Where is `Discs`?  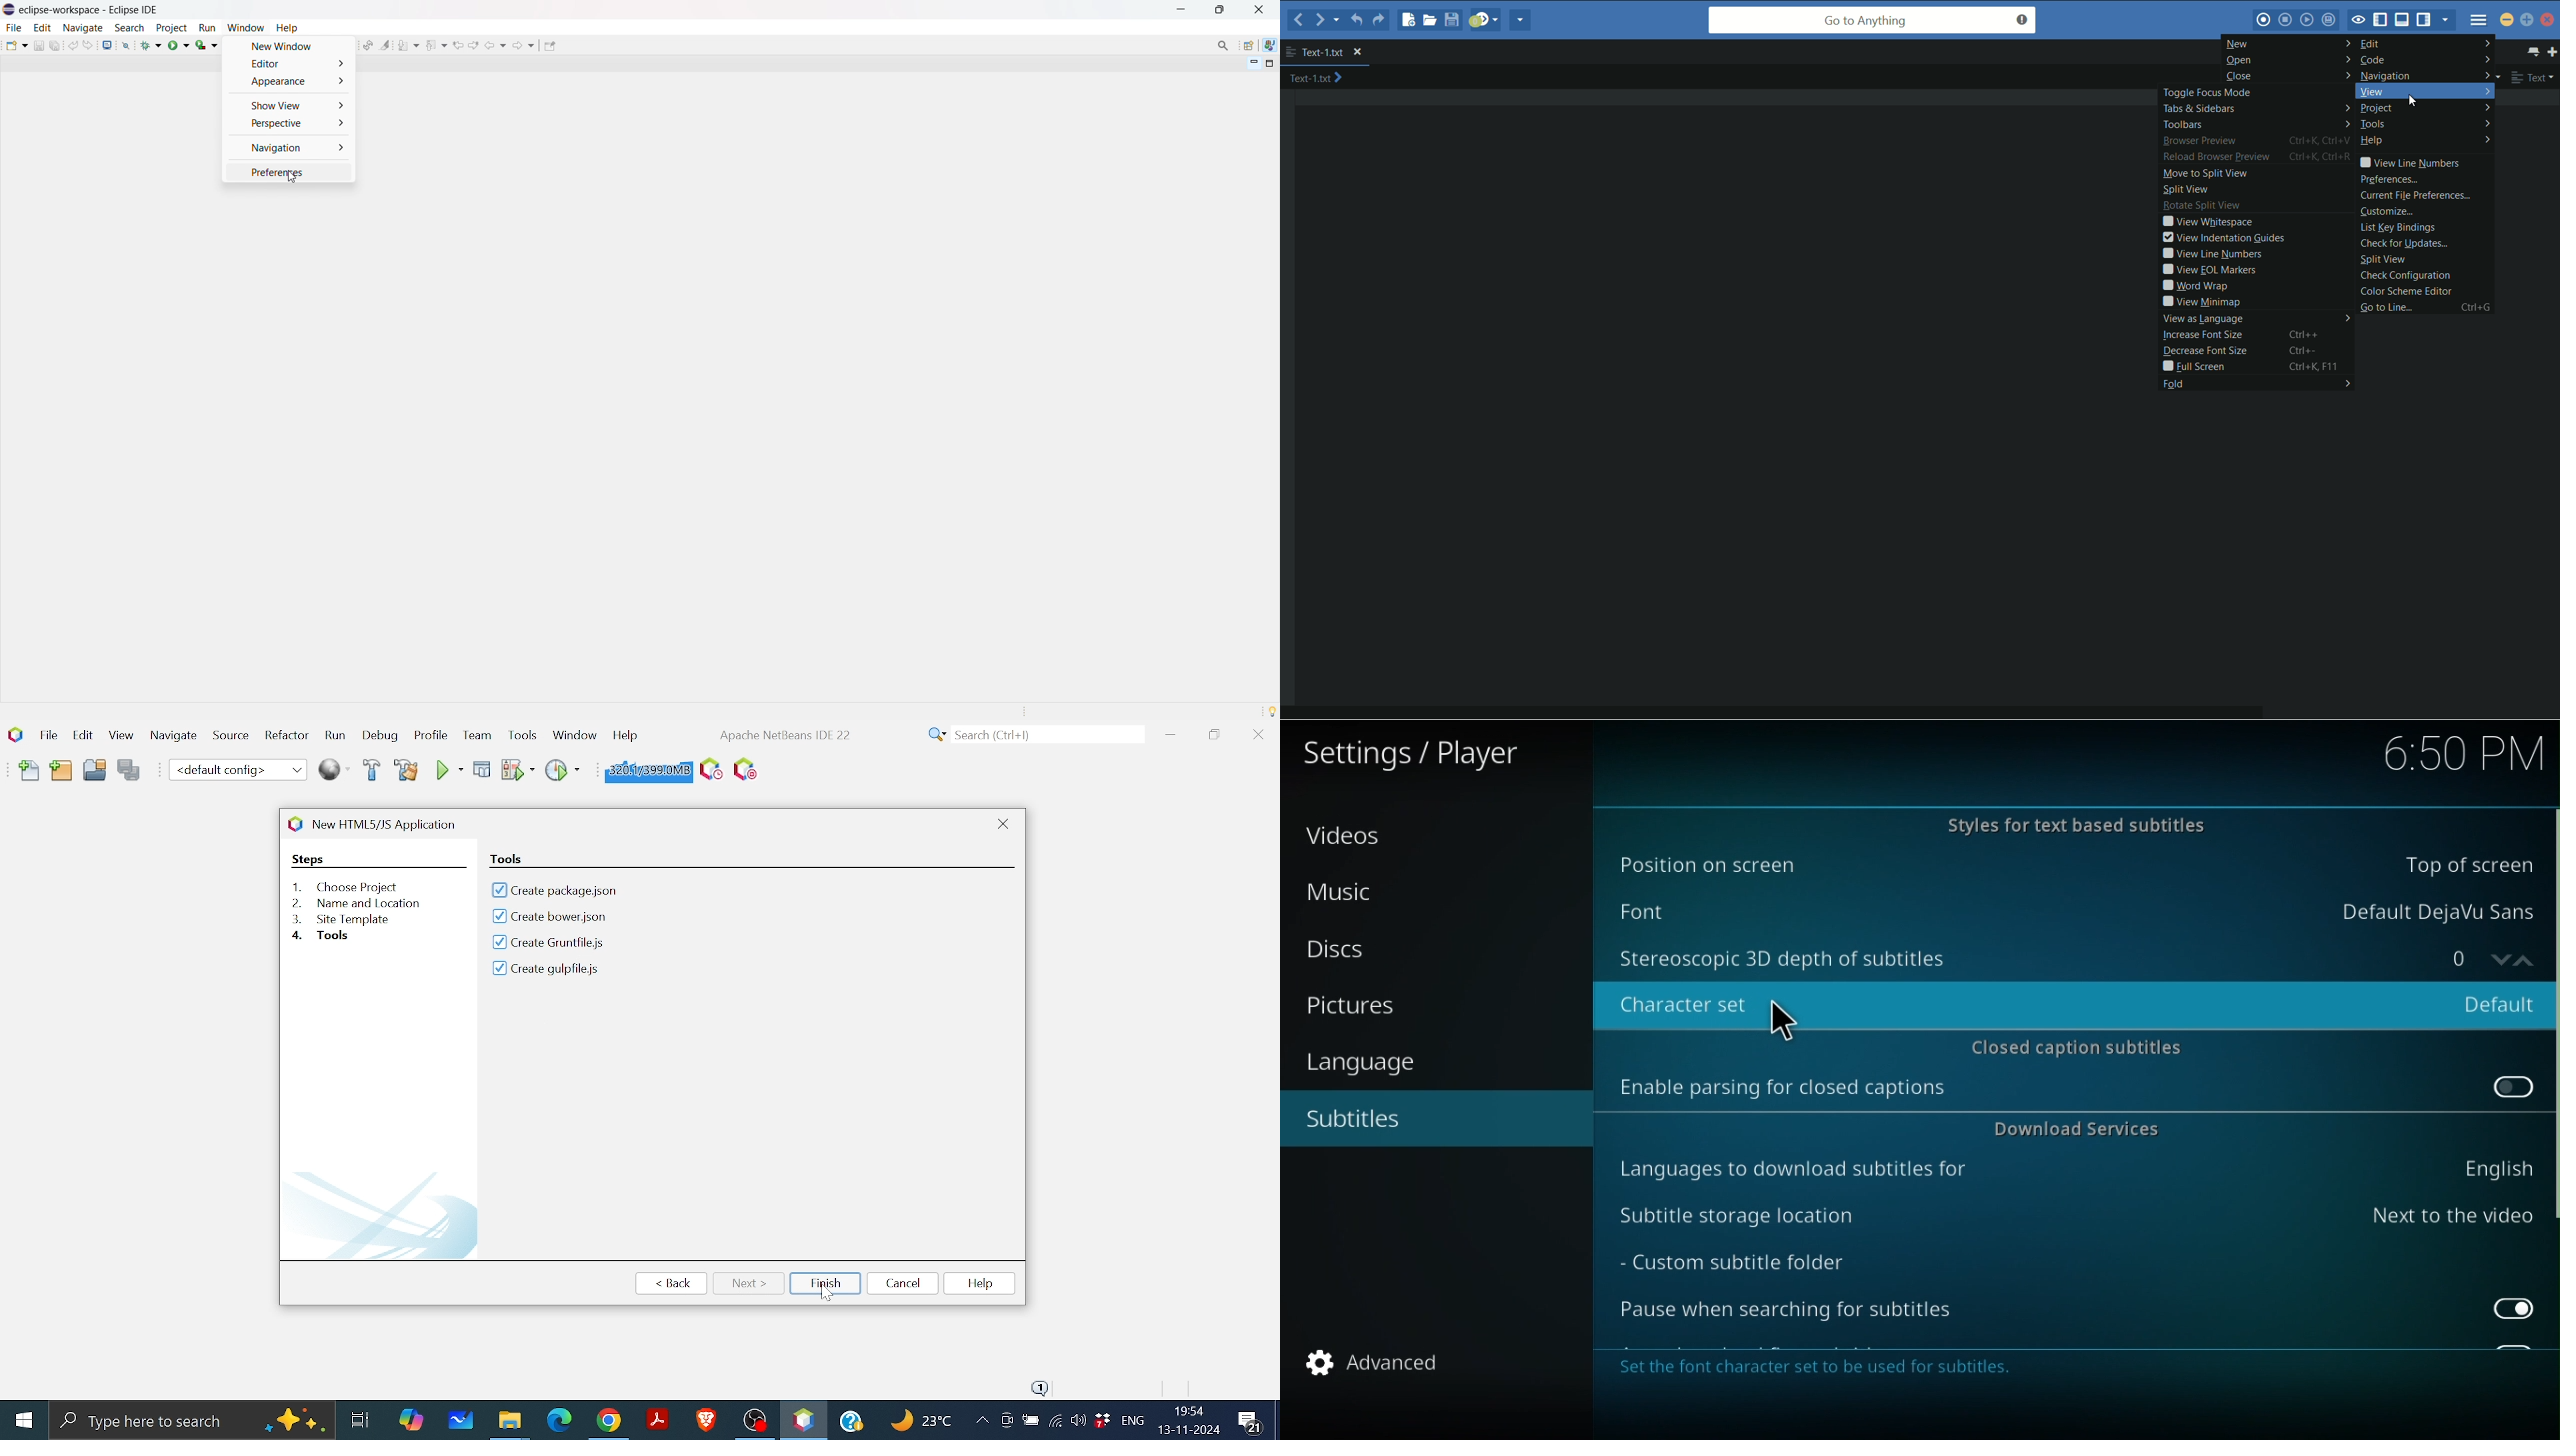
Discs is located at coordinates (1347, 949).